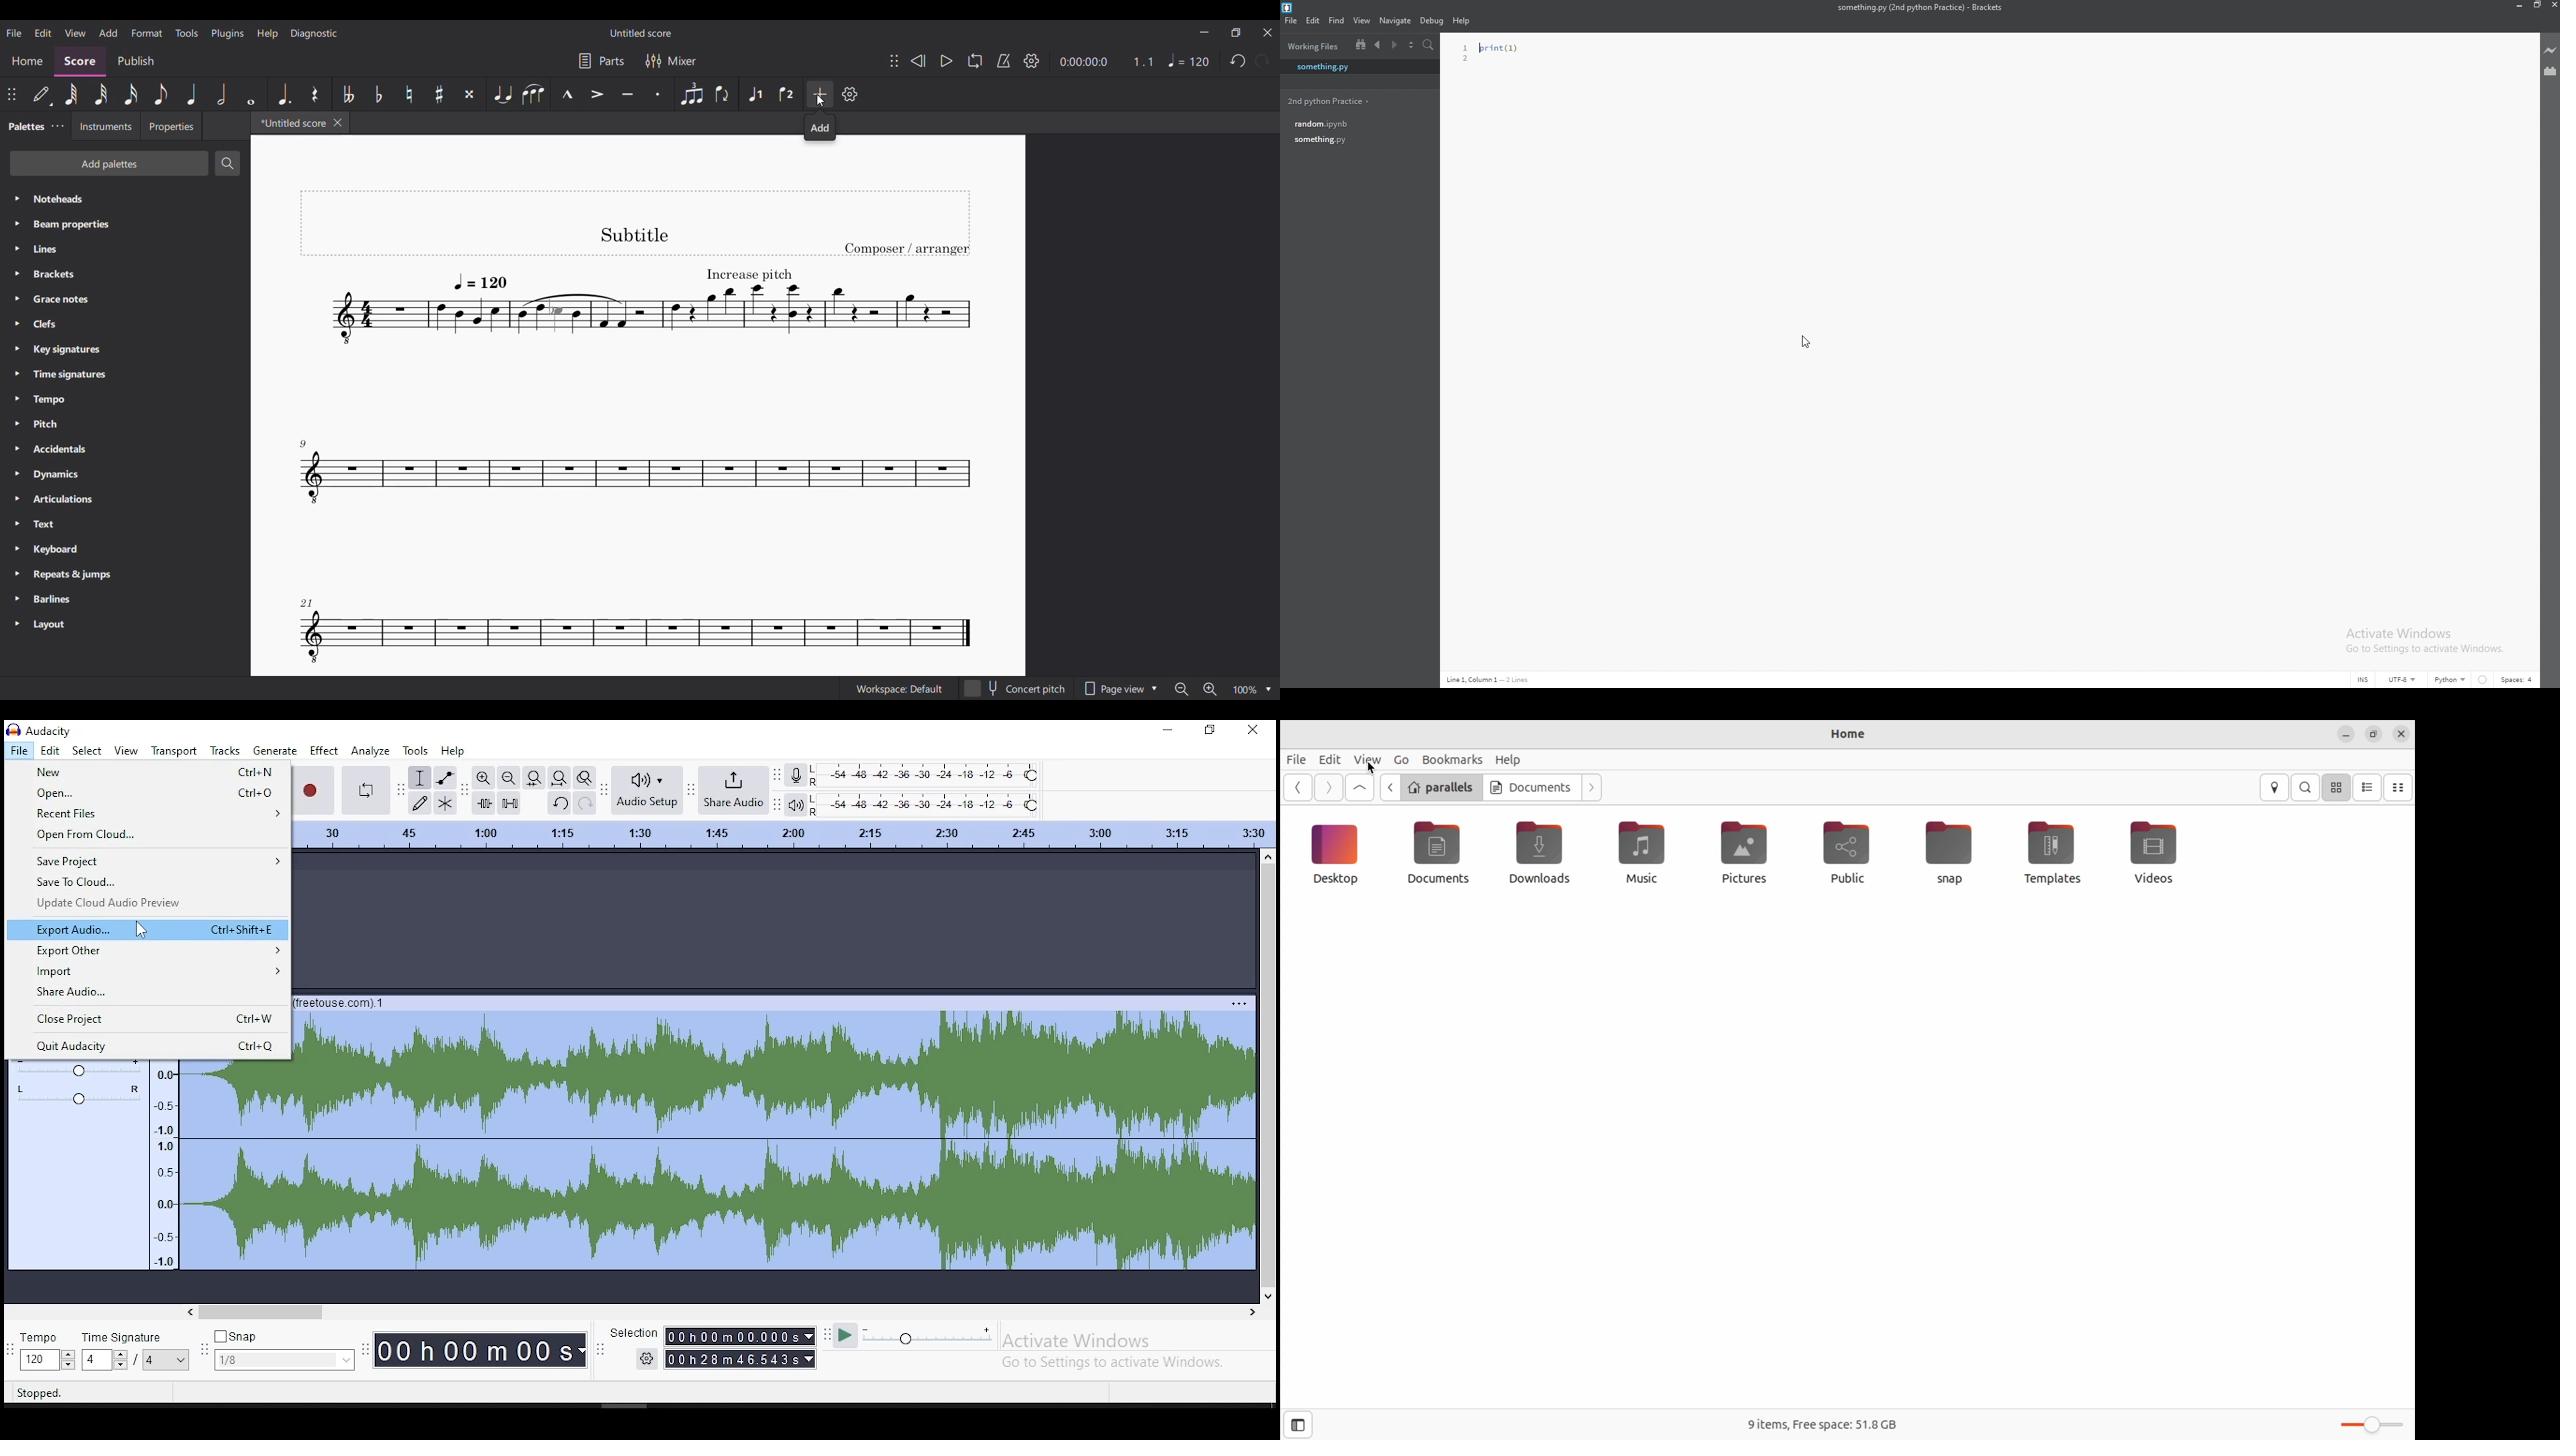 The image size is (2576, 1456). Describe the element at coordinates (124, 324) in the screenshot. I see `Clefs` at that location.